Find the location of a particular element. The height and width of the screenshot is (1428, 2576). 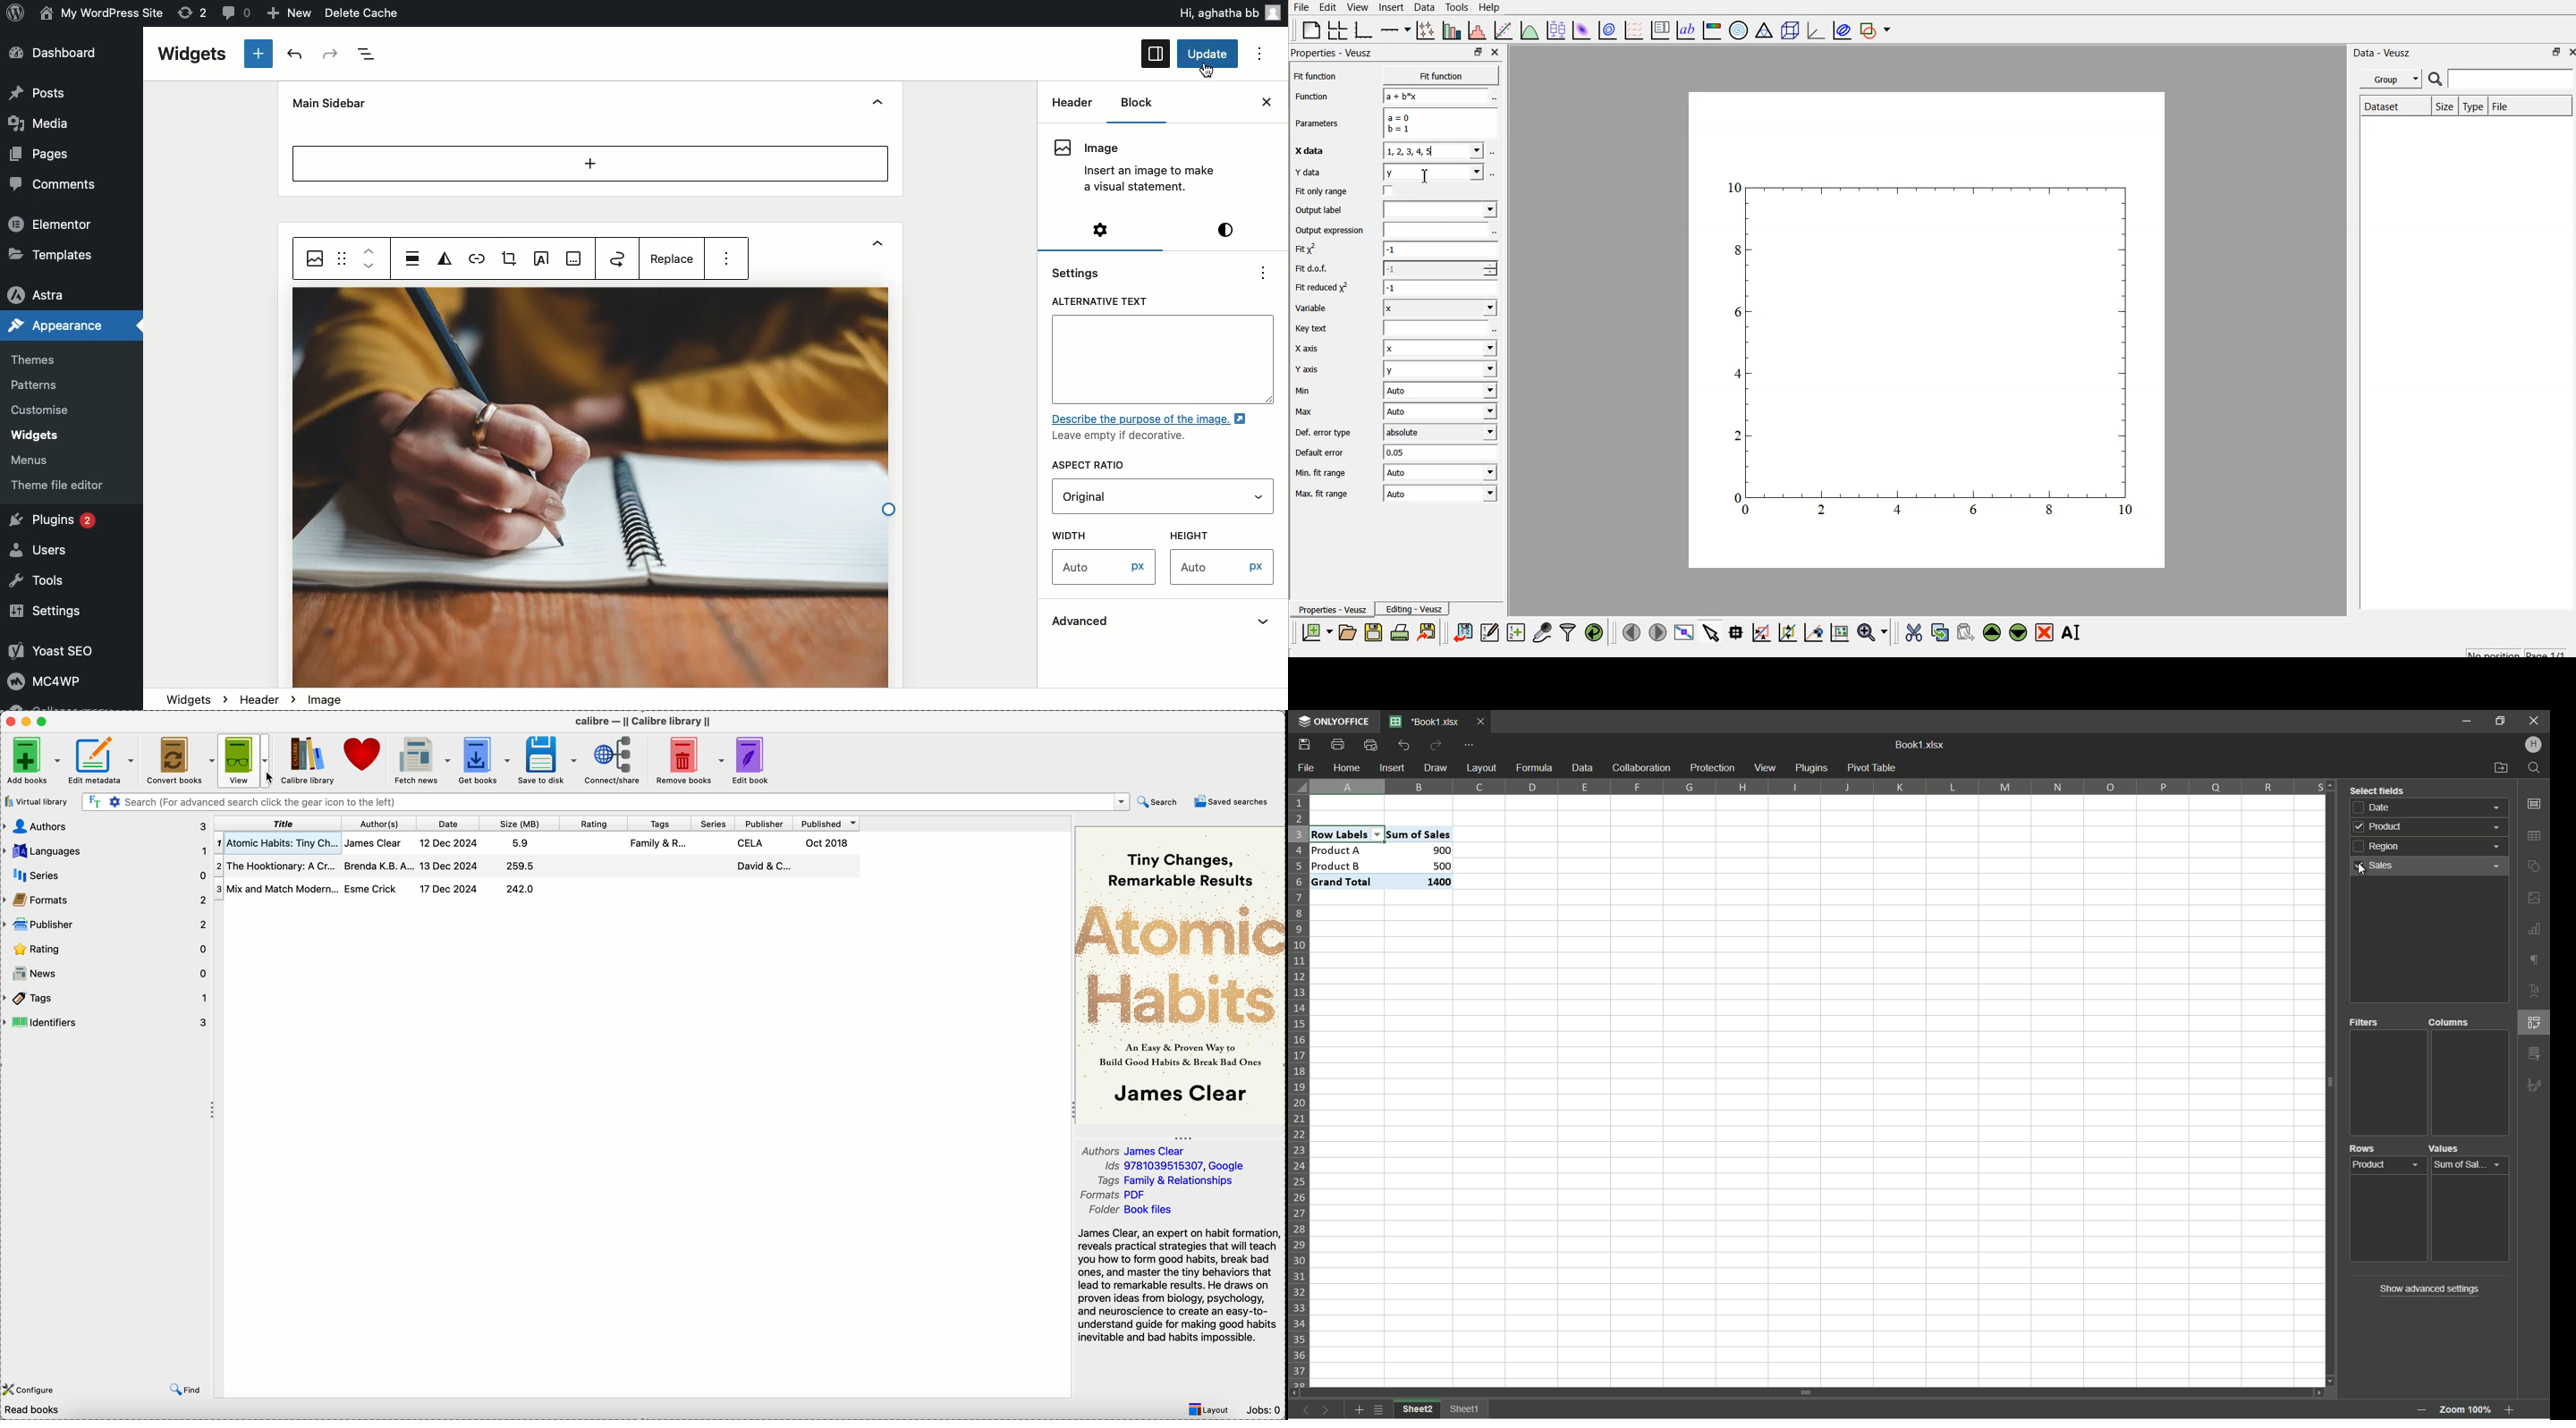

check box is located at coordinates (1390, 190).